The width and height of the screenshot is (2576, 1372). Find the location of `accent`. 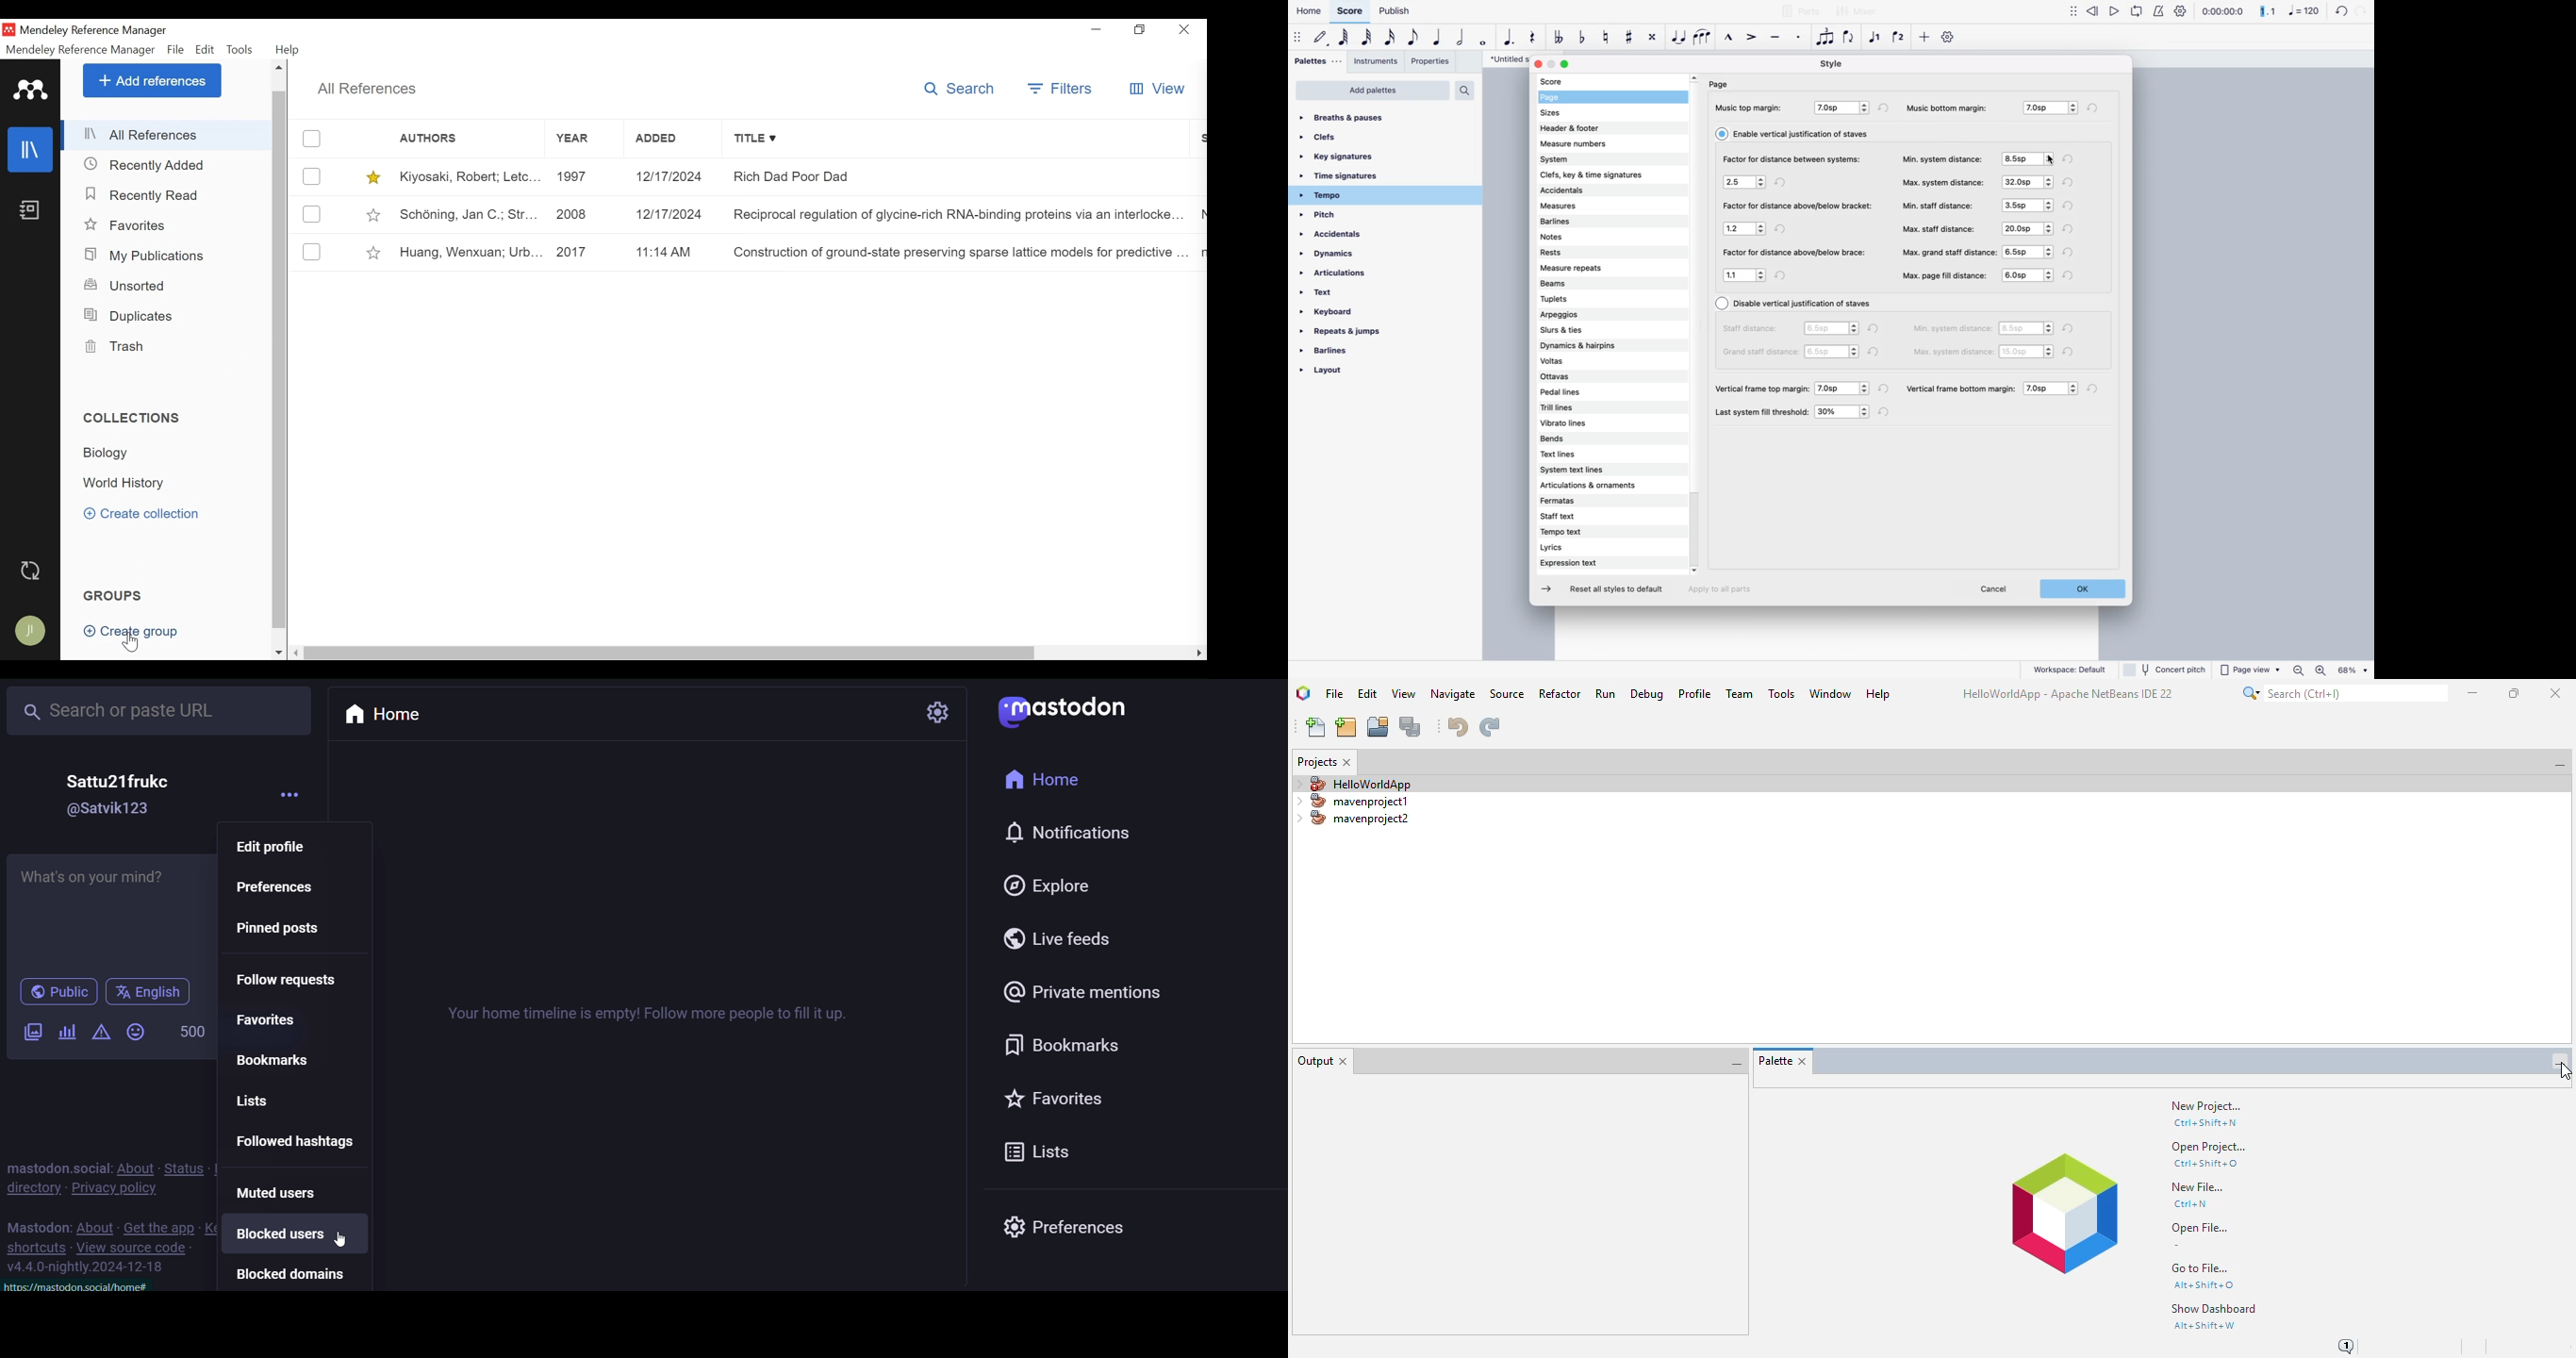

accent is located at coordinates (1753, 36).